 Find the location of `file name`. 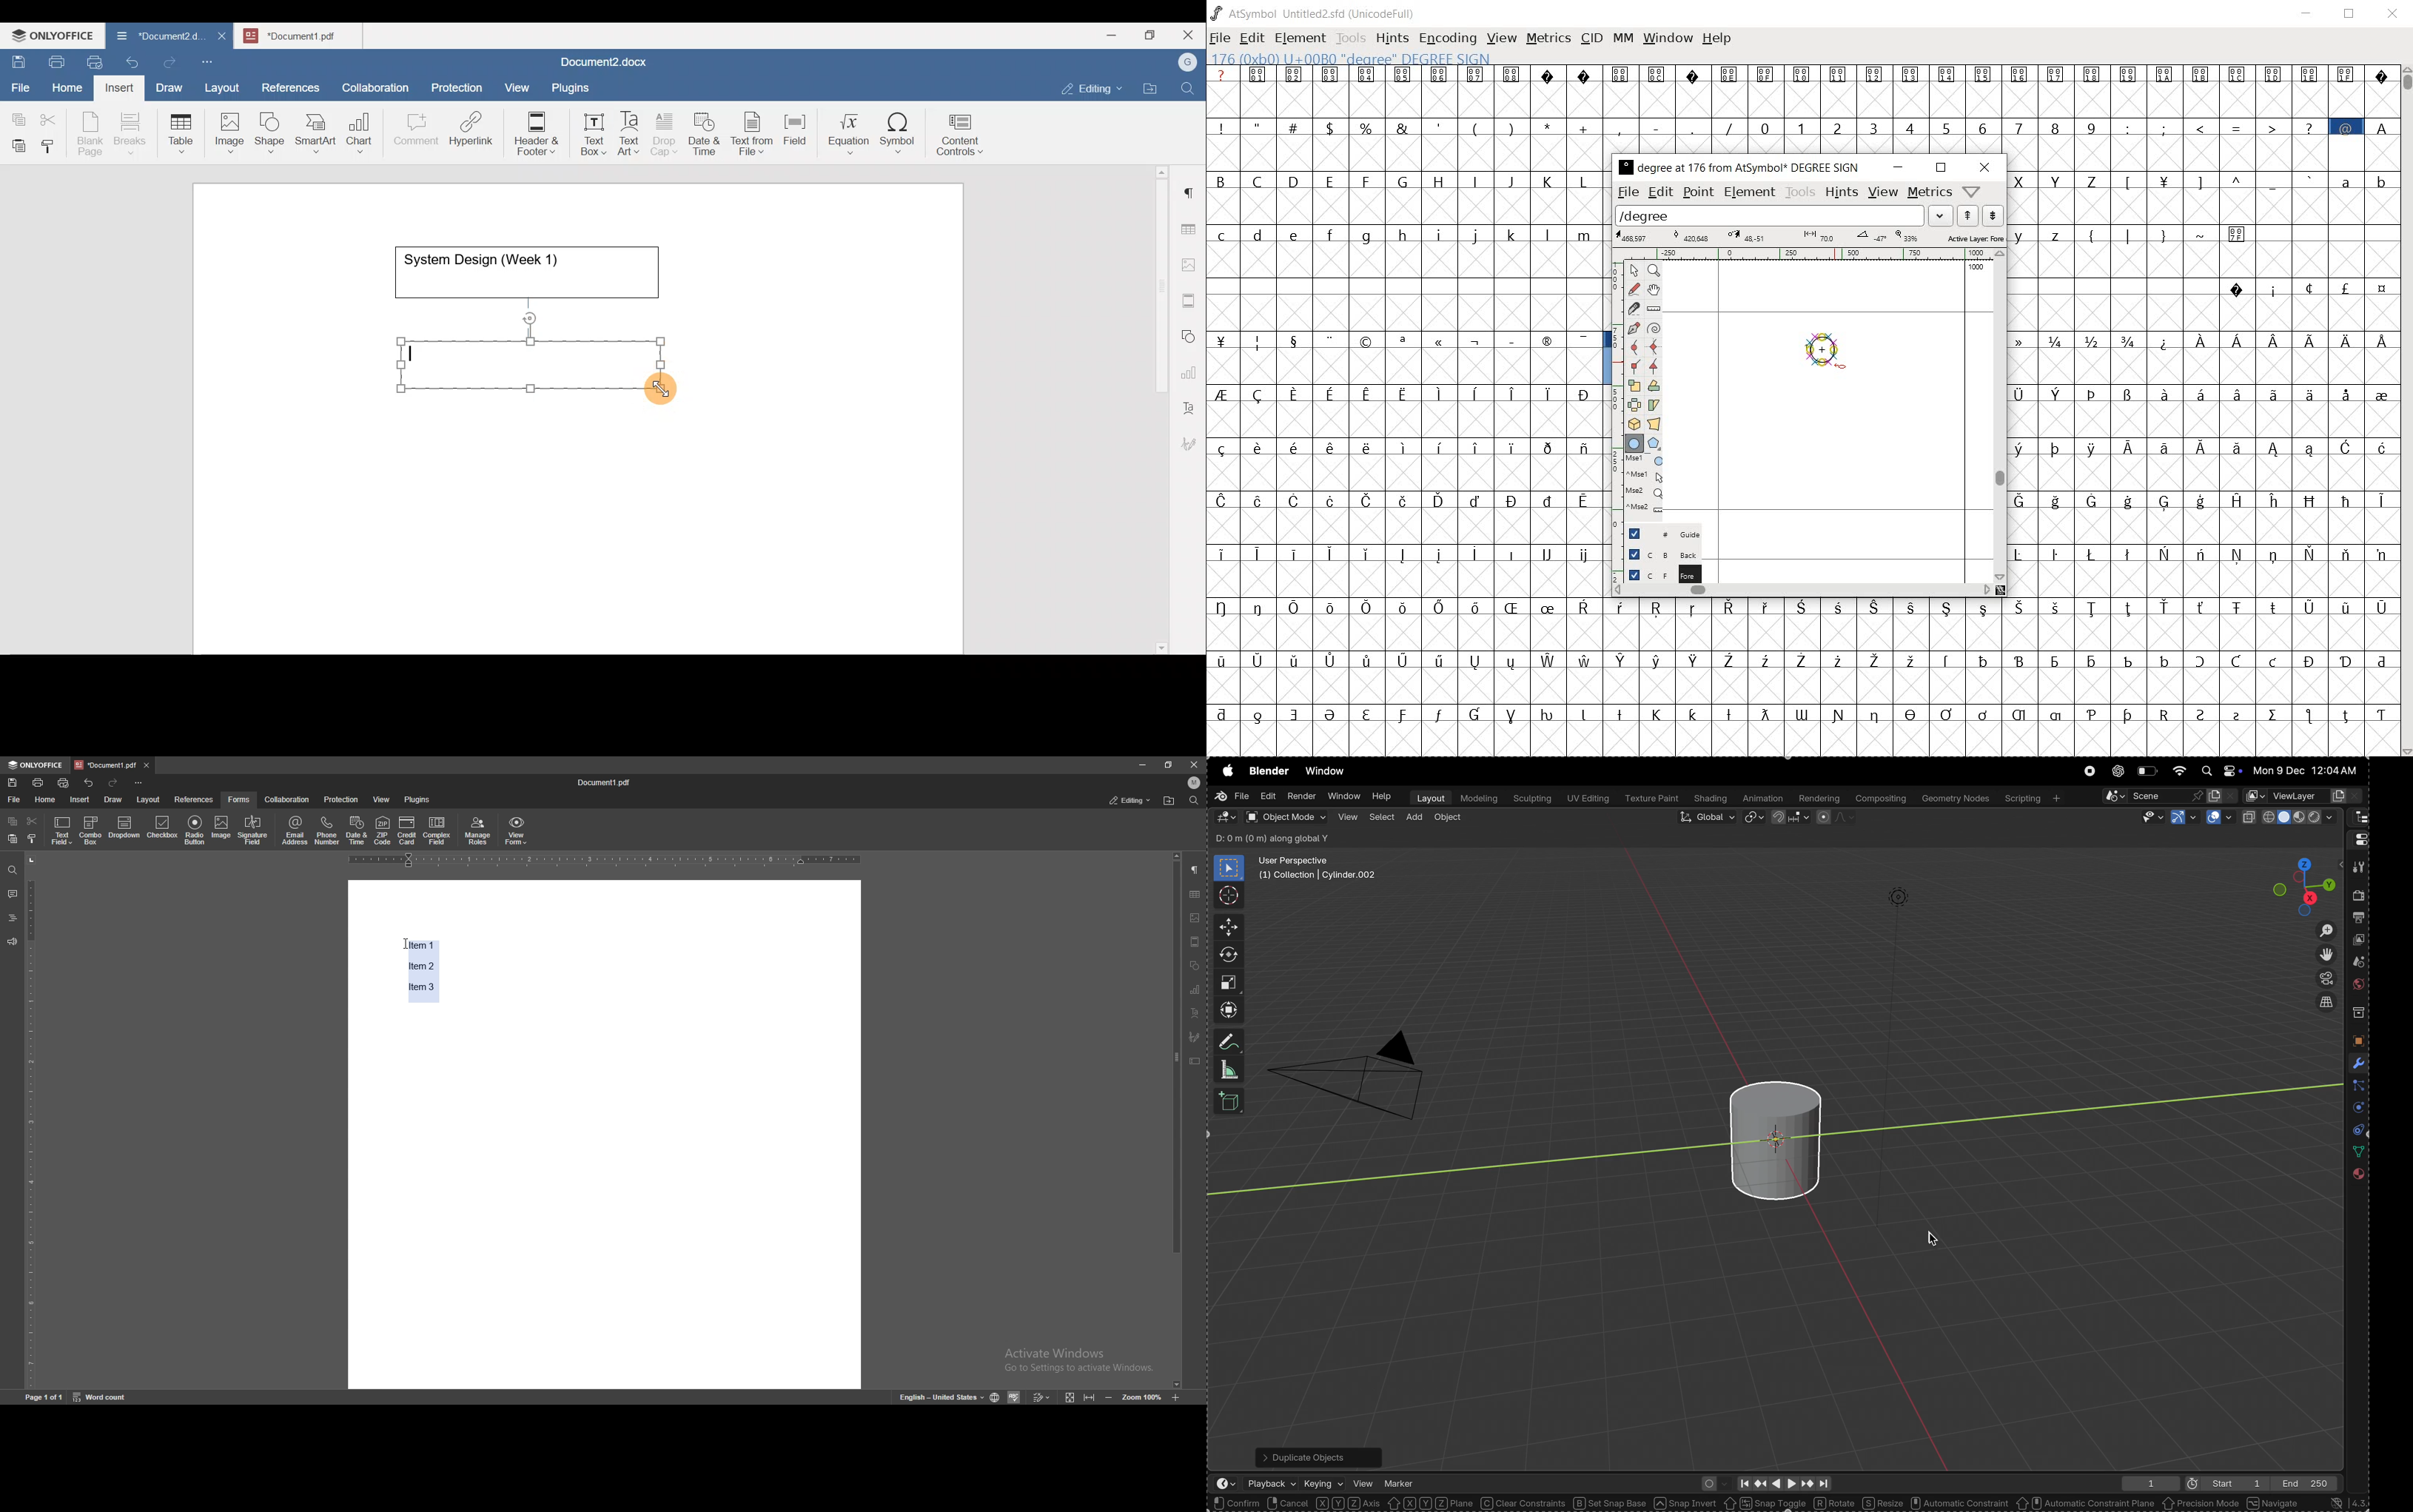

file name is located at coordinates (606, 782).